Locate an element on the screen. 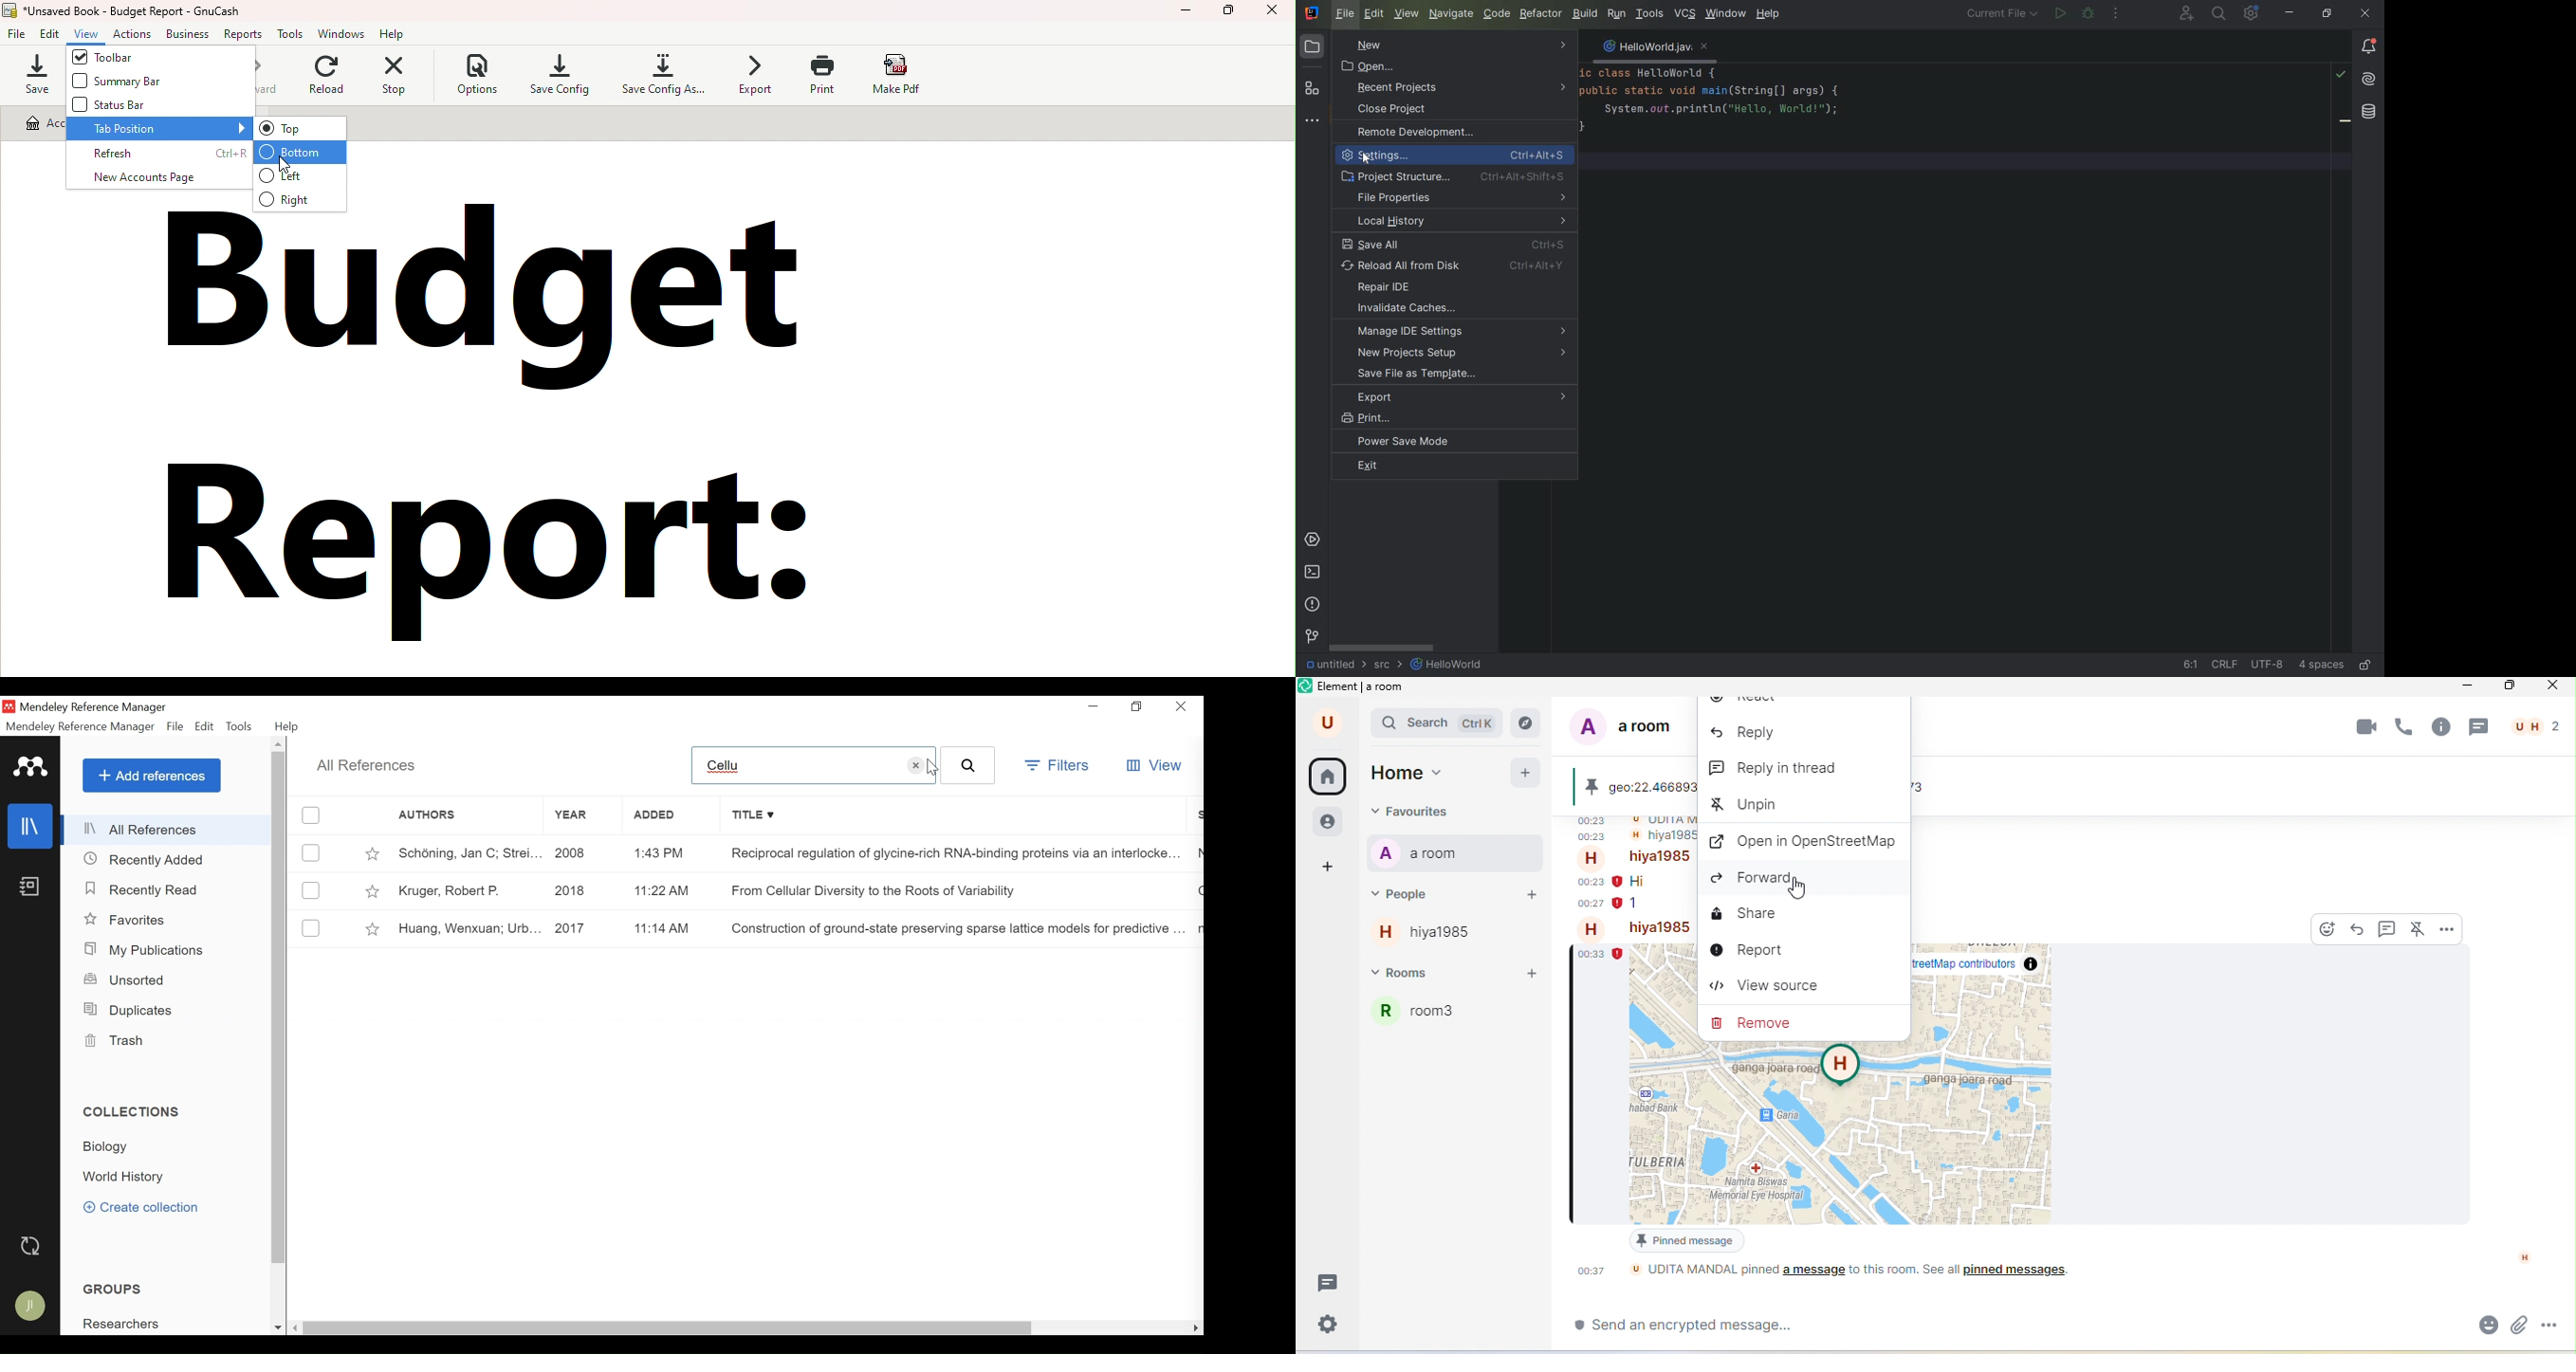 Image resolution: width=2576 pixels, height=1372 pixels. All References is located at coordinates (166, 829).